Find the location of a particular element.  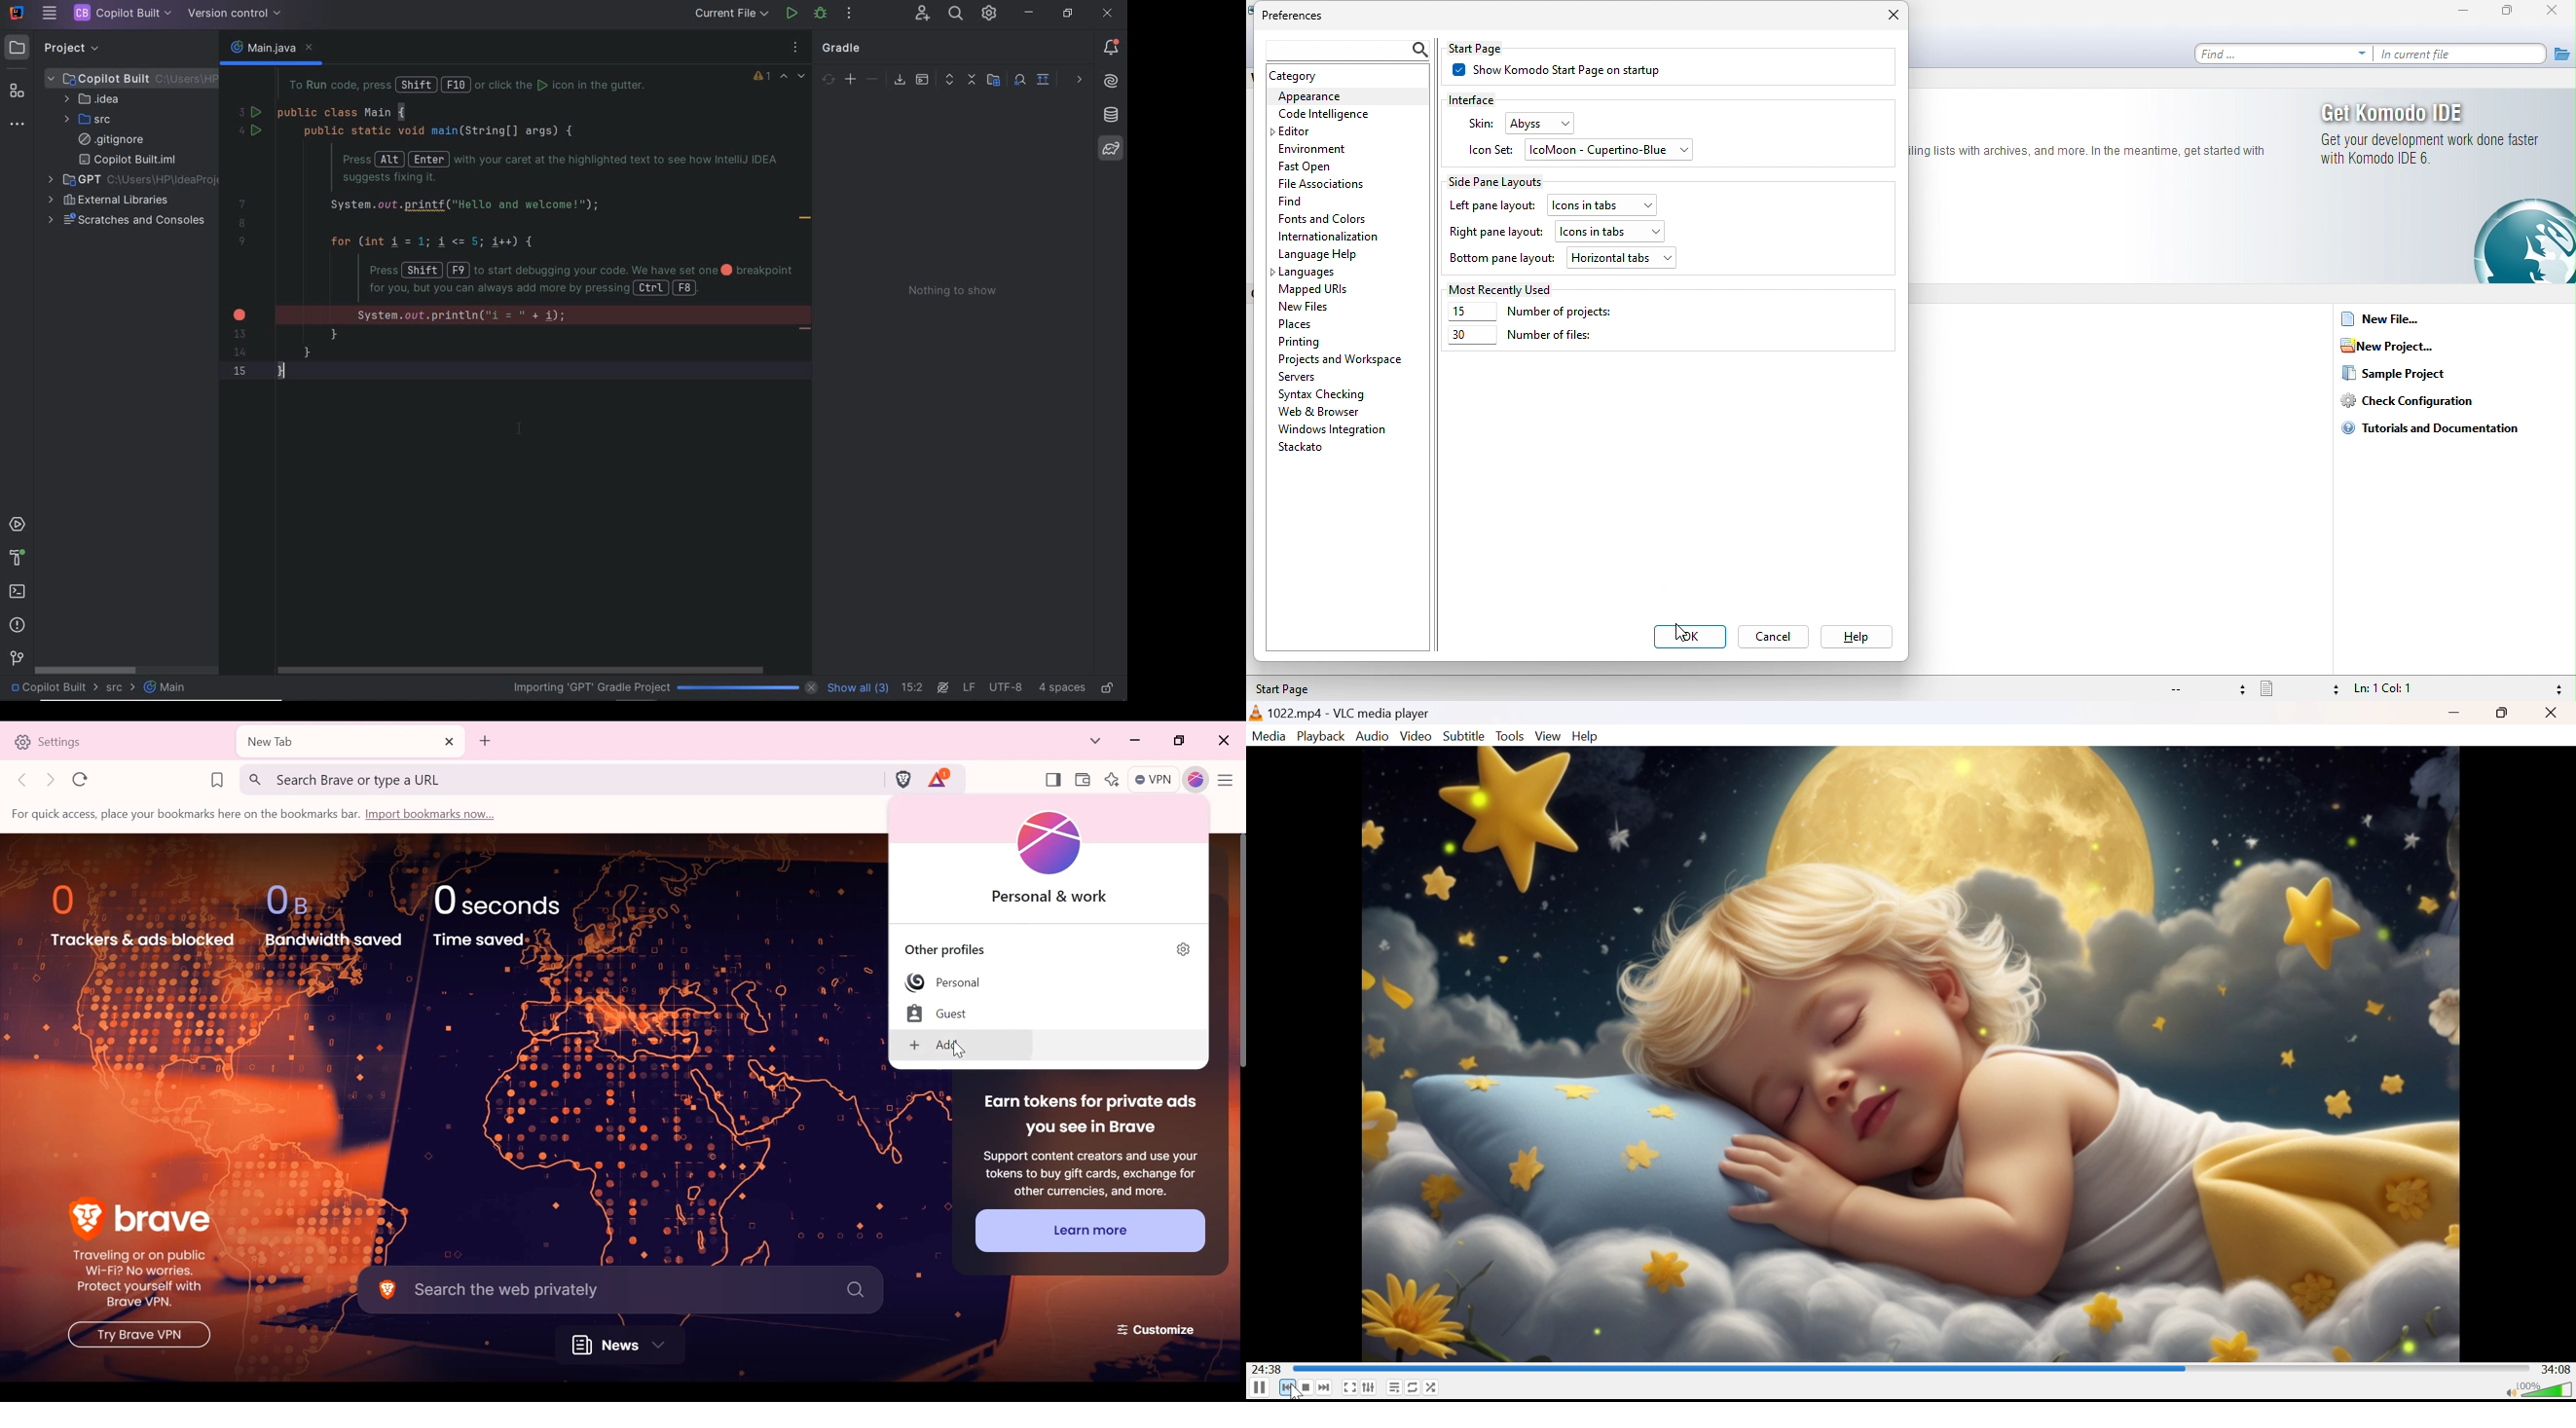

IDEA is located at coordinates (91, 99).